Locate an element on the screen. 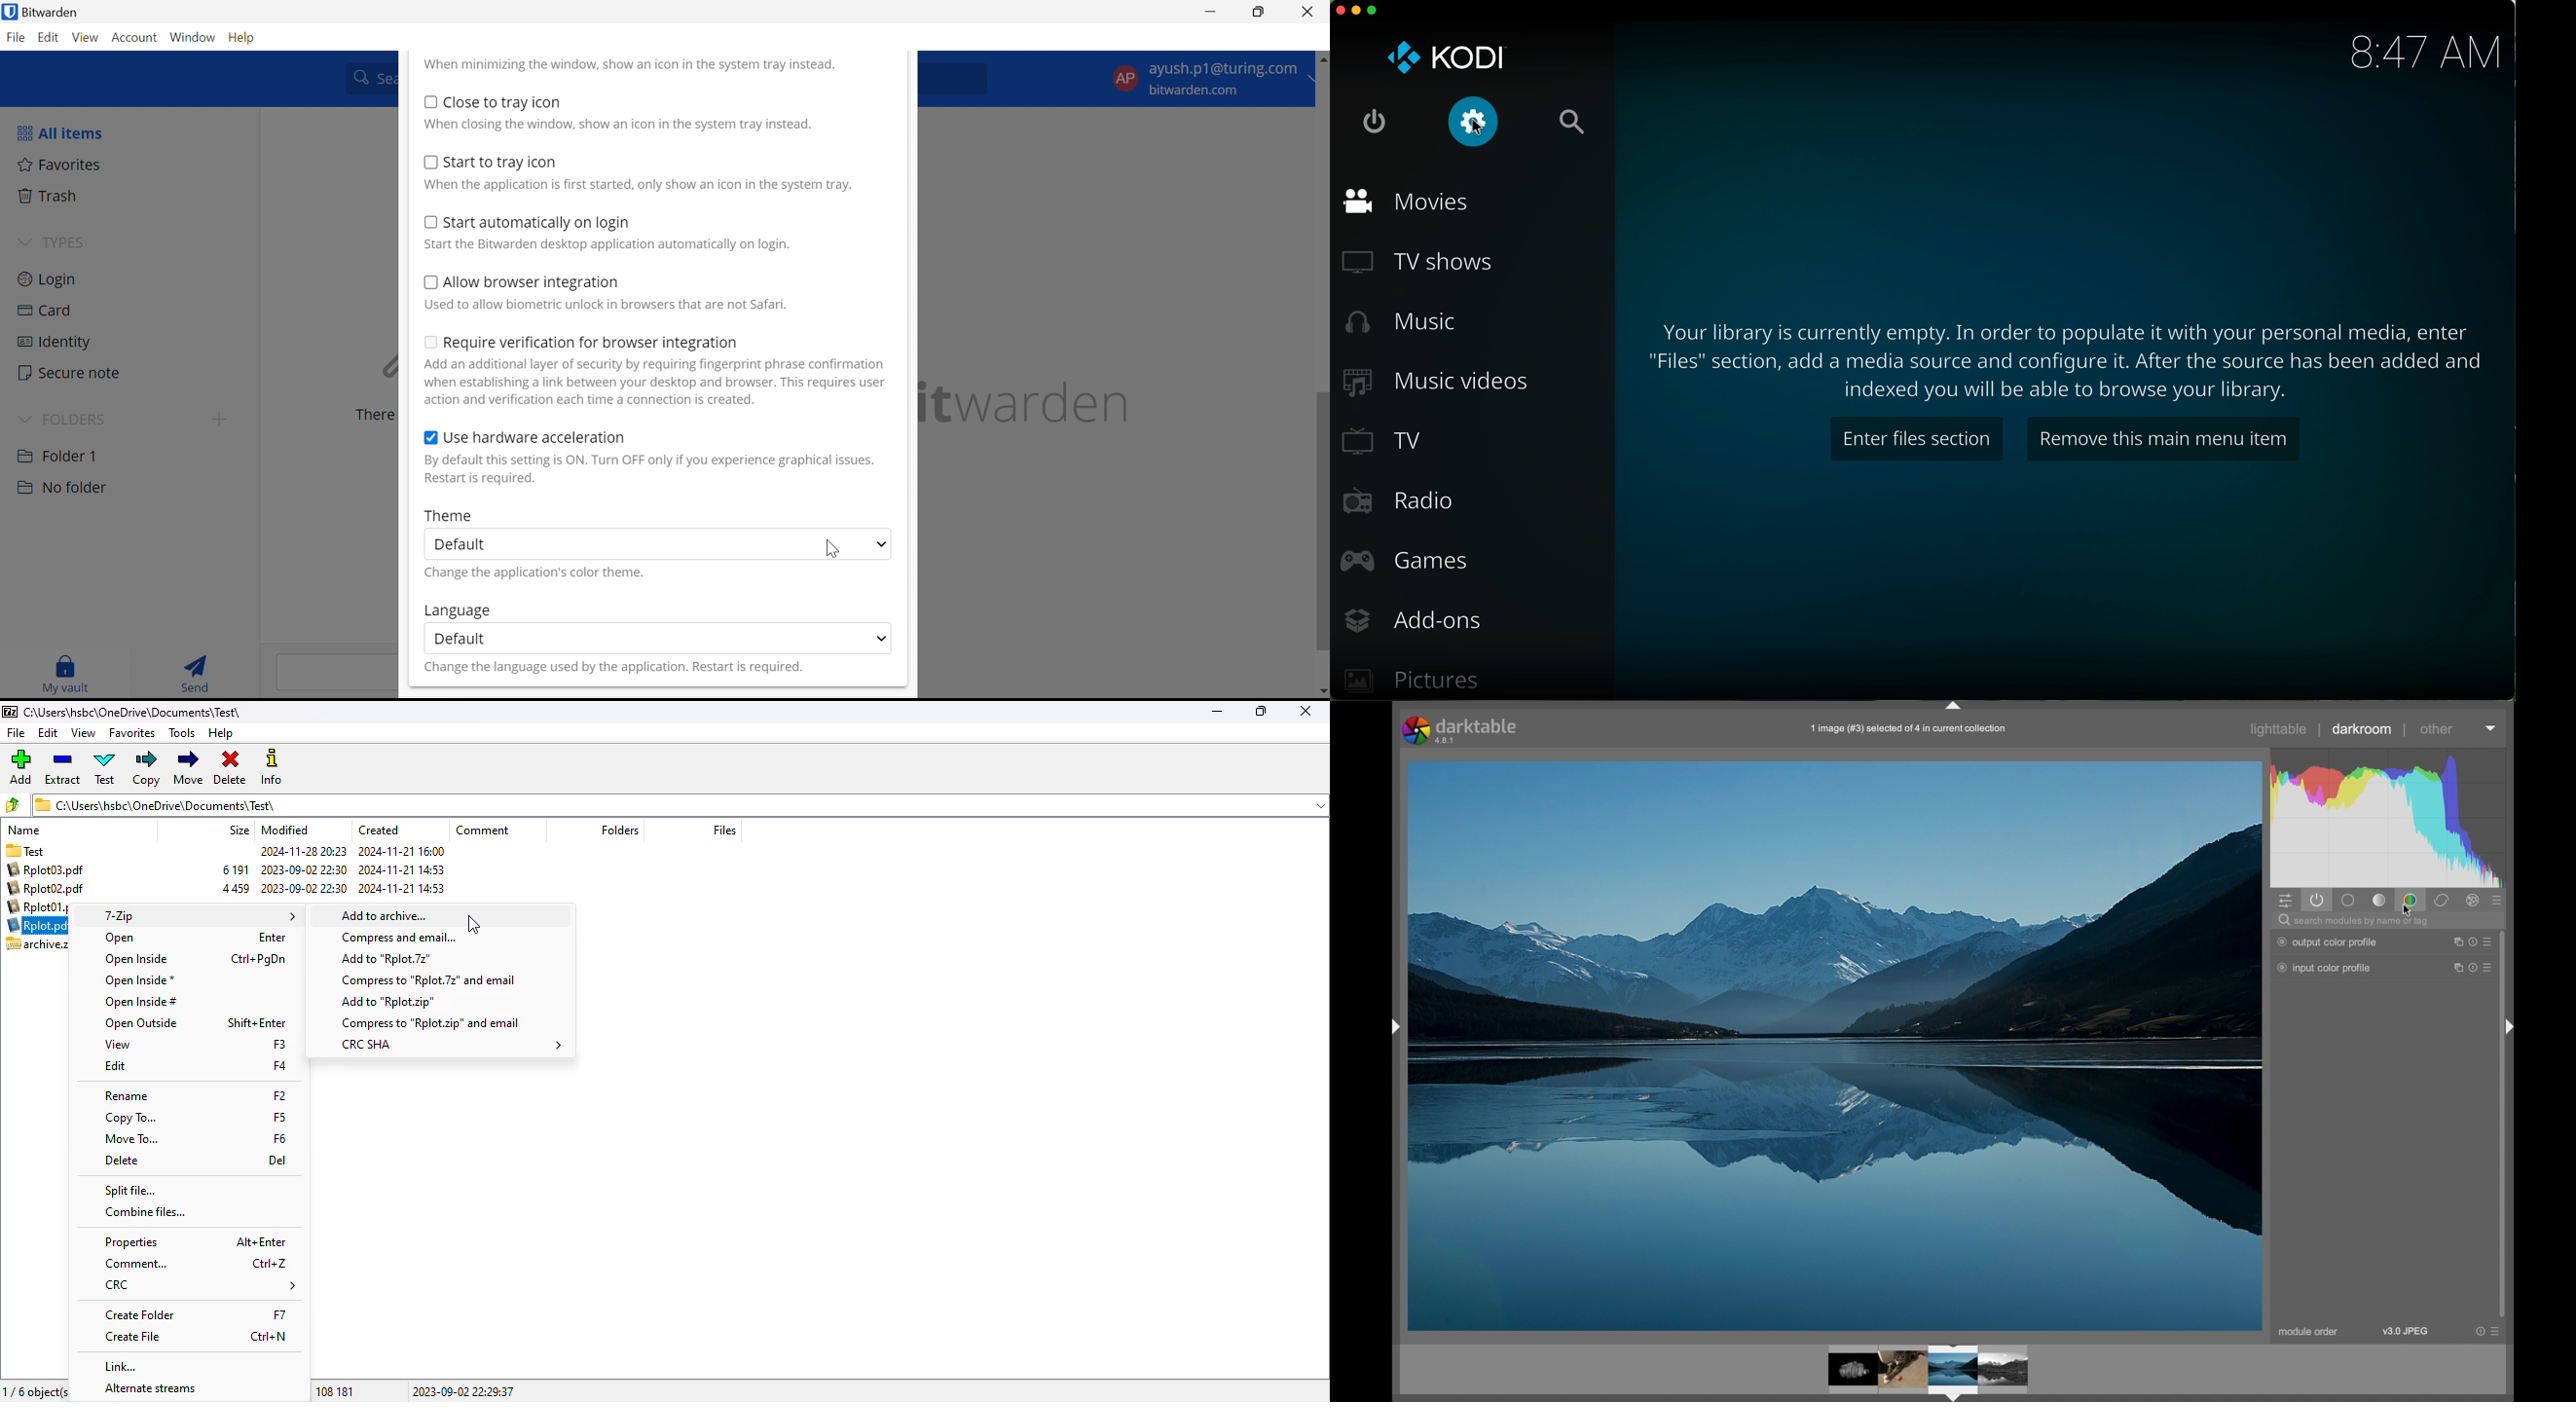 This screenshot has width=2576, height=1428. pdf files is located at coordinates (44, 888).